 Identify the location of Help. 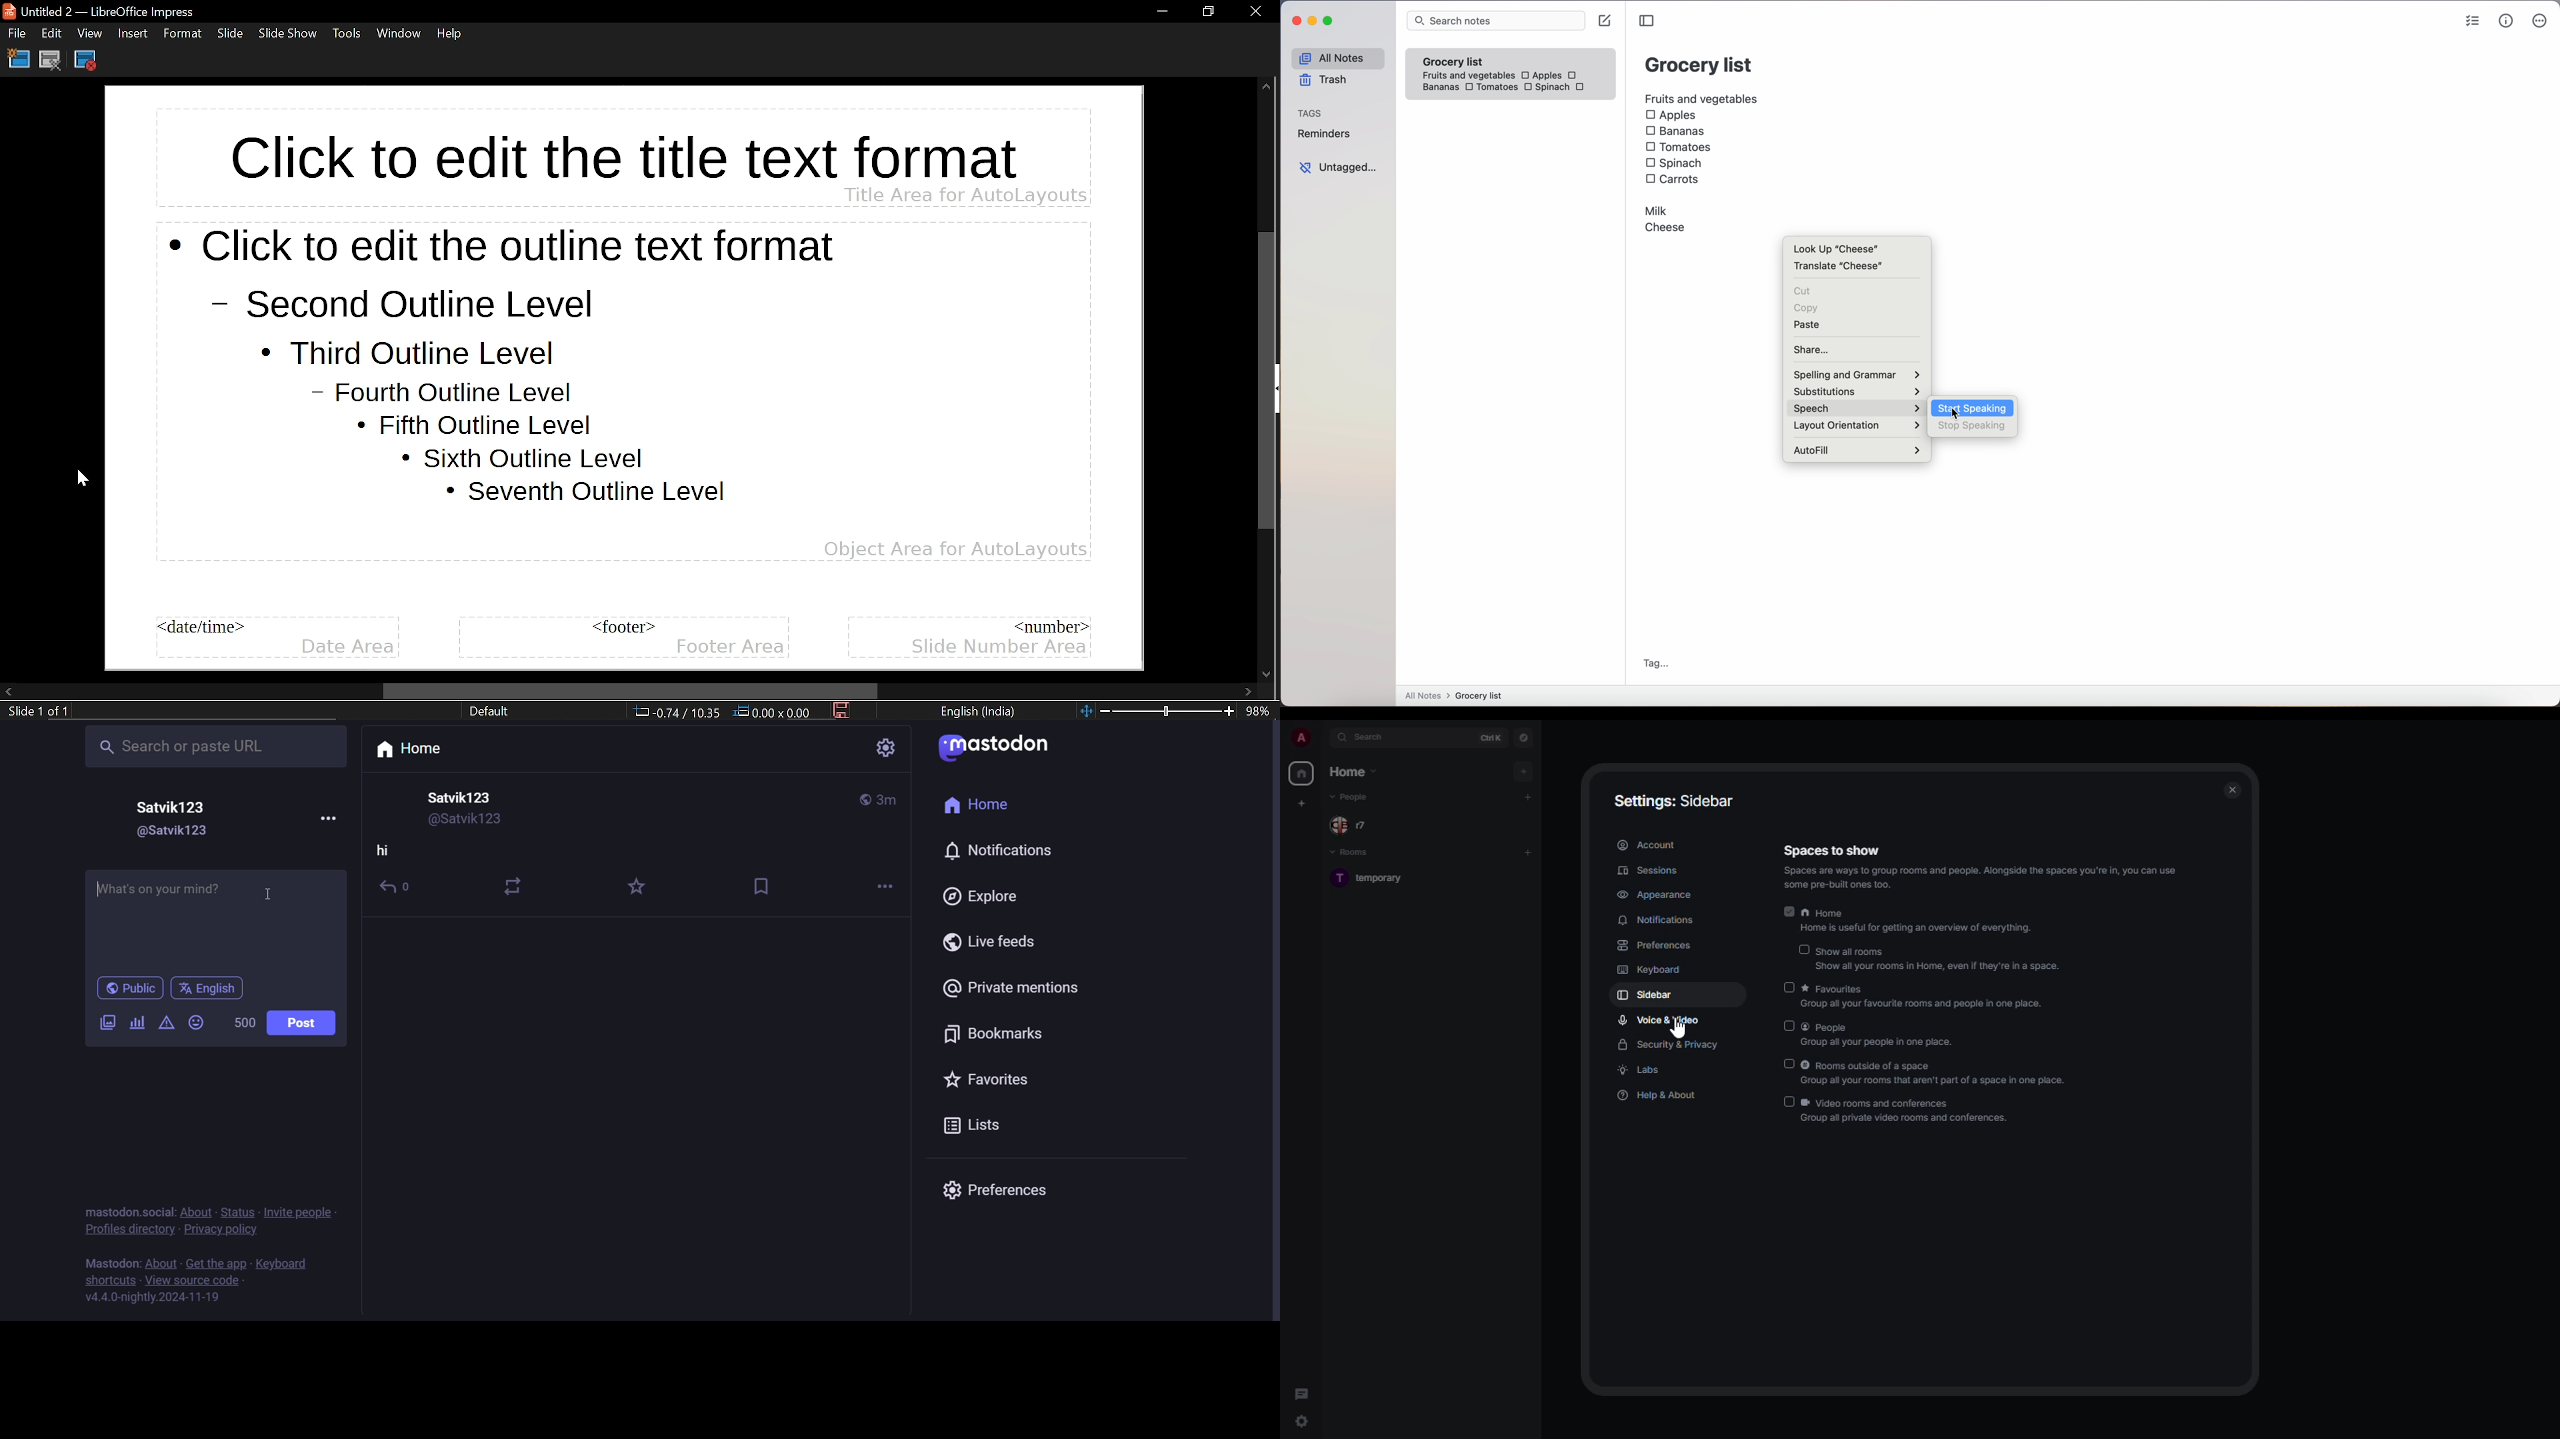
(451, 37).